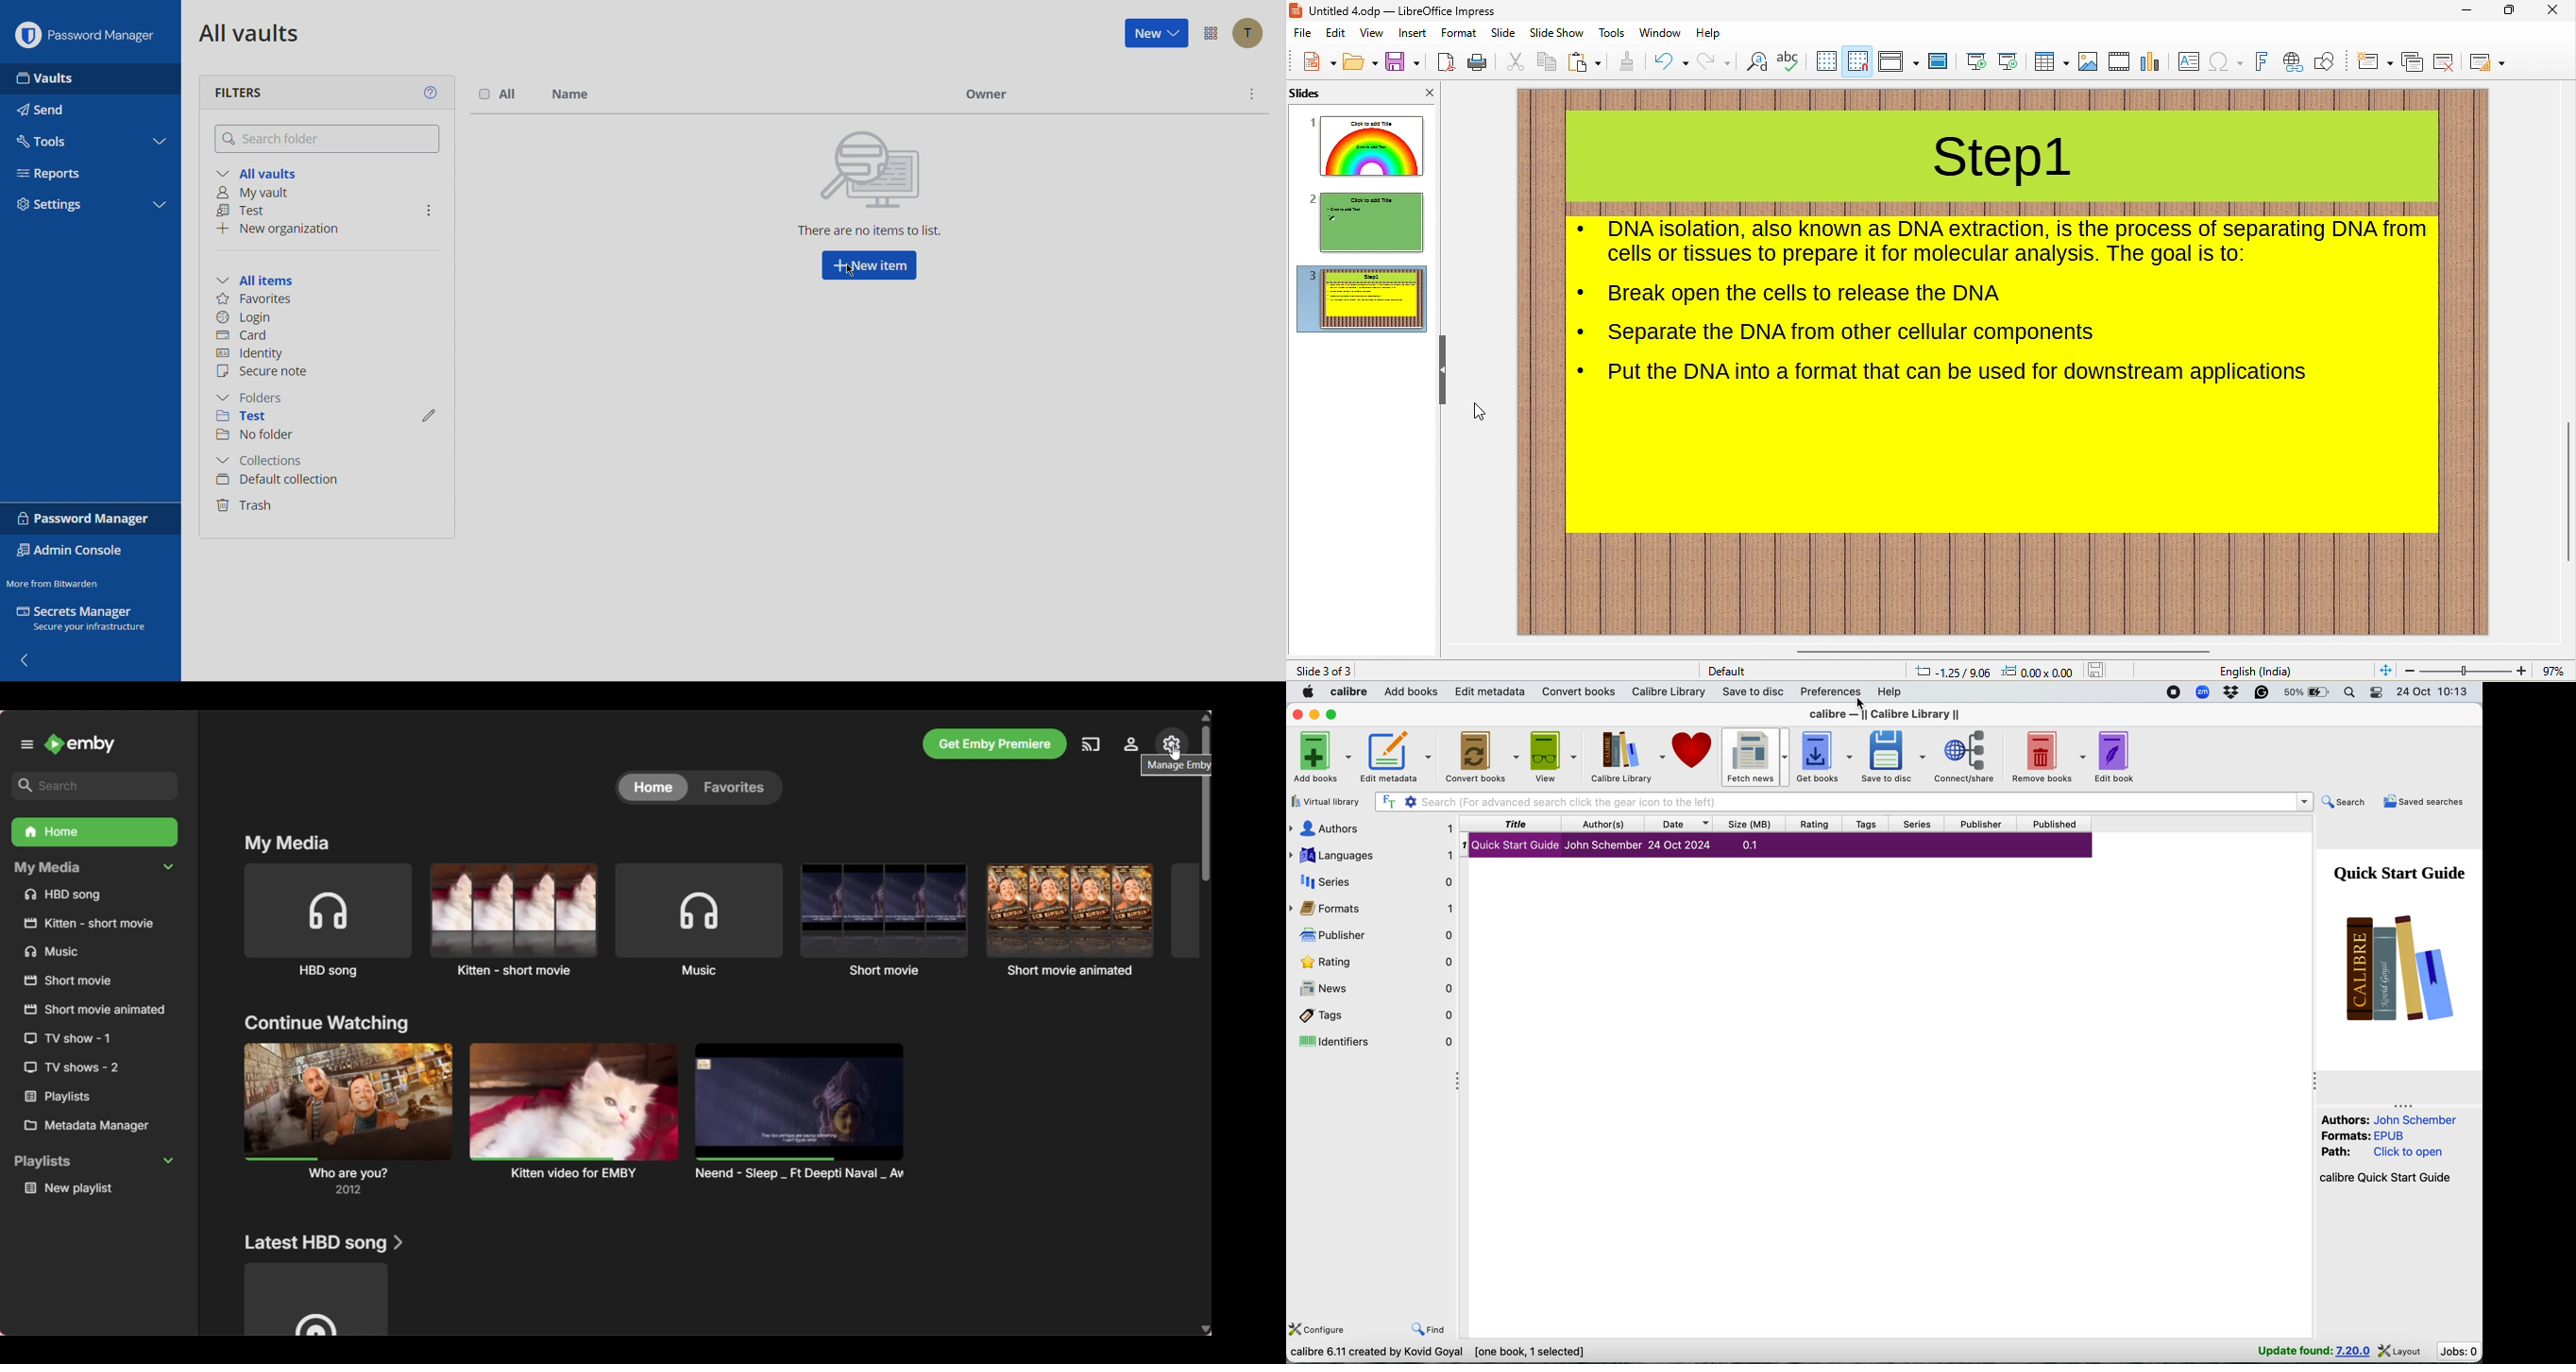  I want to click on open, so click(1360, 62).